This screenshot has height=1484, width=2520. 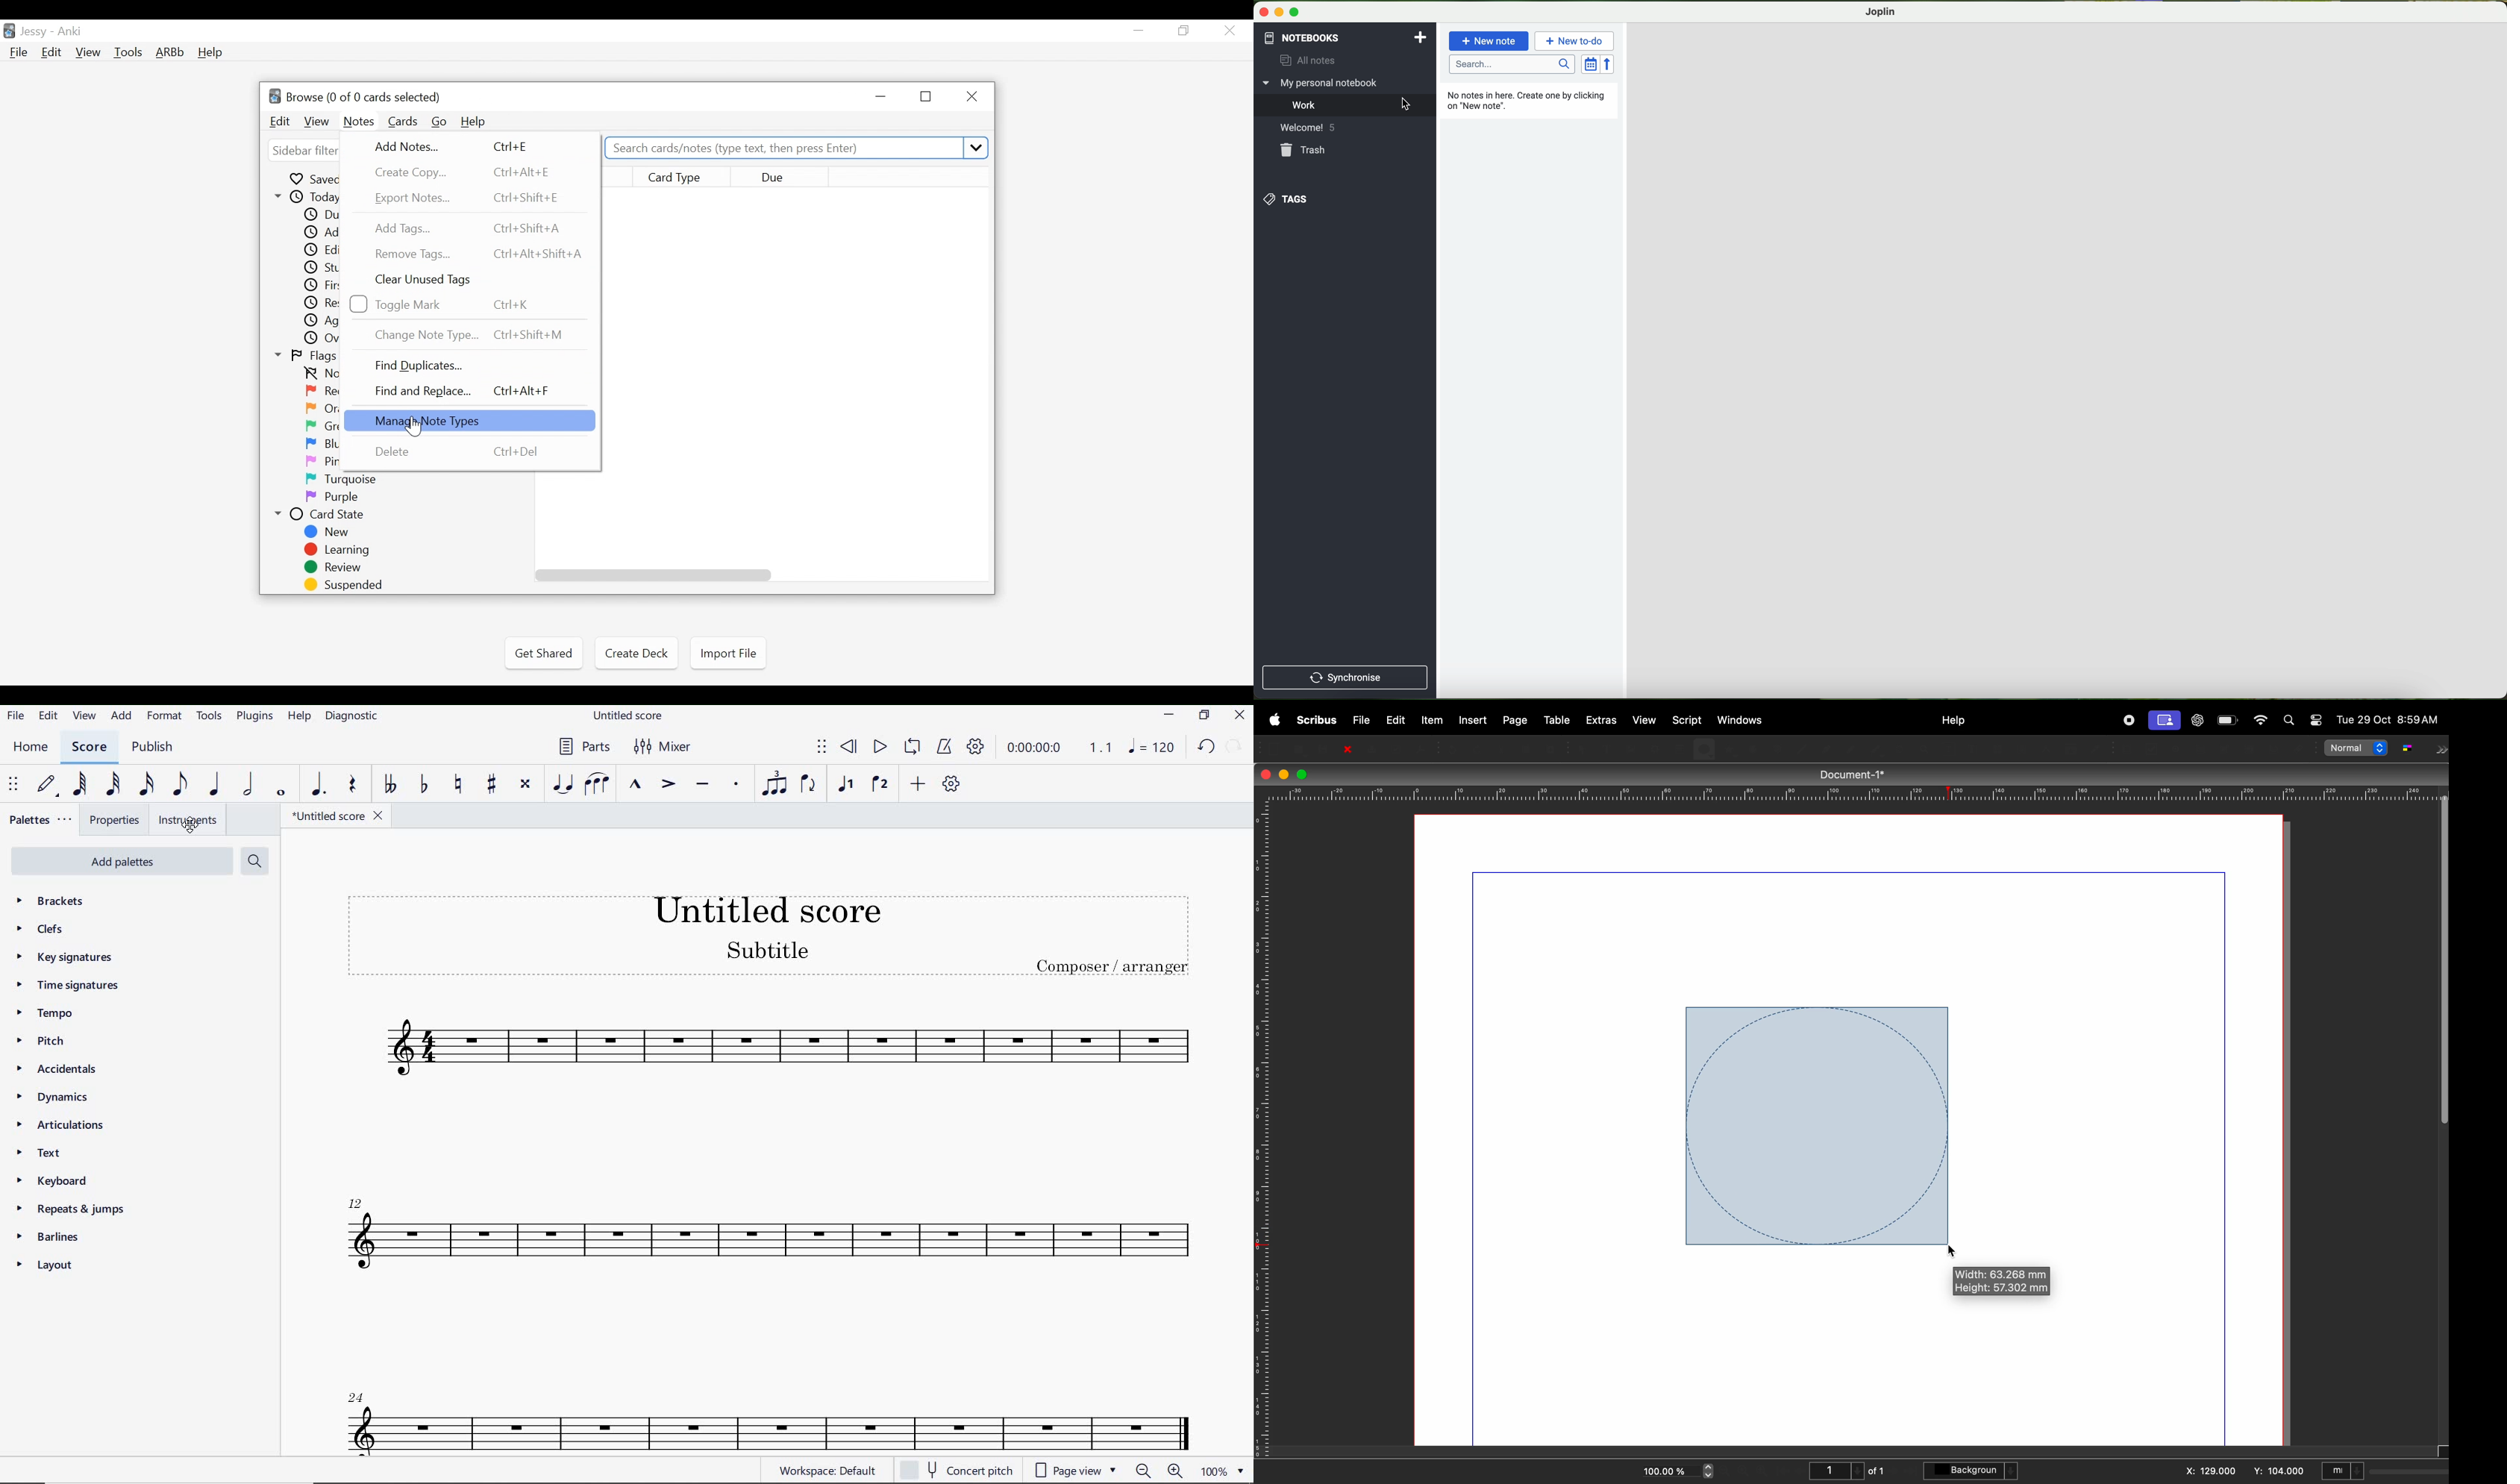 I want to click on Browse (number out of cards selected), so click(x=364, y=97).